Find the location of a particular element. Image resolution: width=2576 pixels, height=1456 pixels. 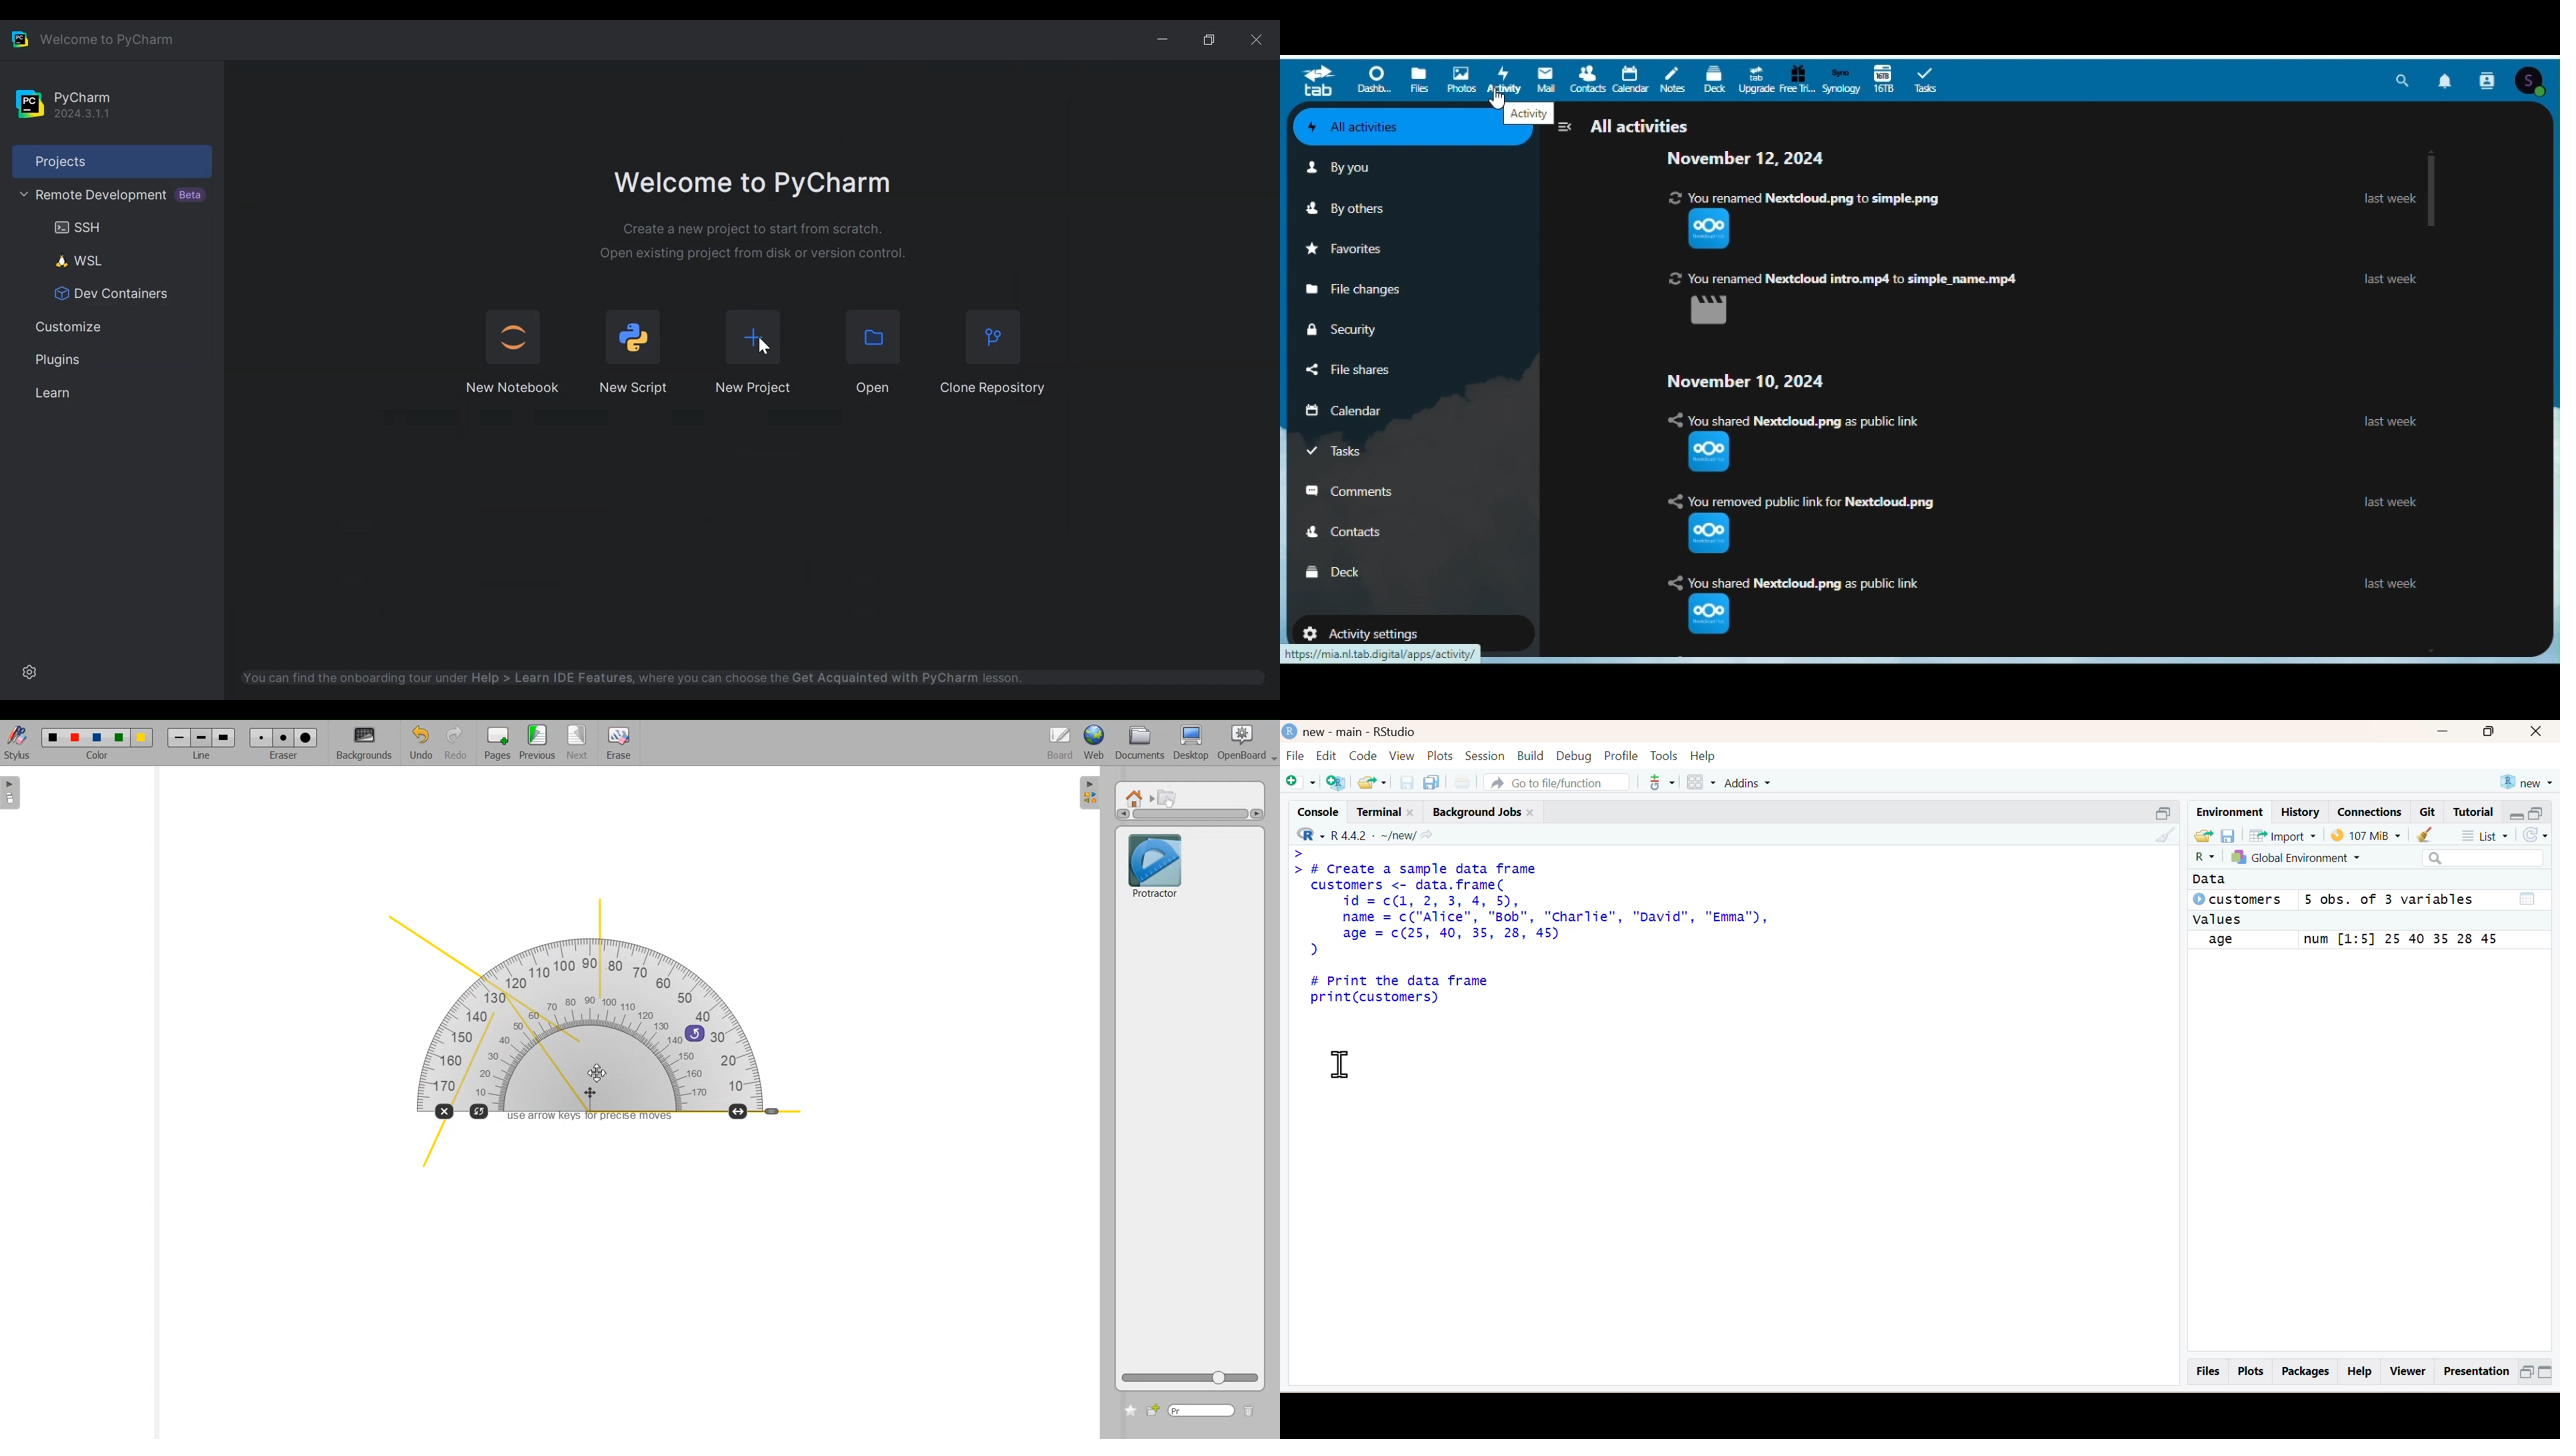

Code is located at coordinates (1365, 755).